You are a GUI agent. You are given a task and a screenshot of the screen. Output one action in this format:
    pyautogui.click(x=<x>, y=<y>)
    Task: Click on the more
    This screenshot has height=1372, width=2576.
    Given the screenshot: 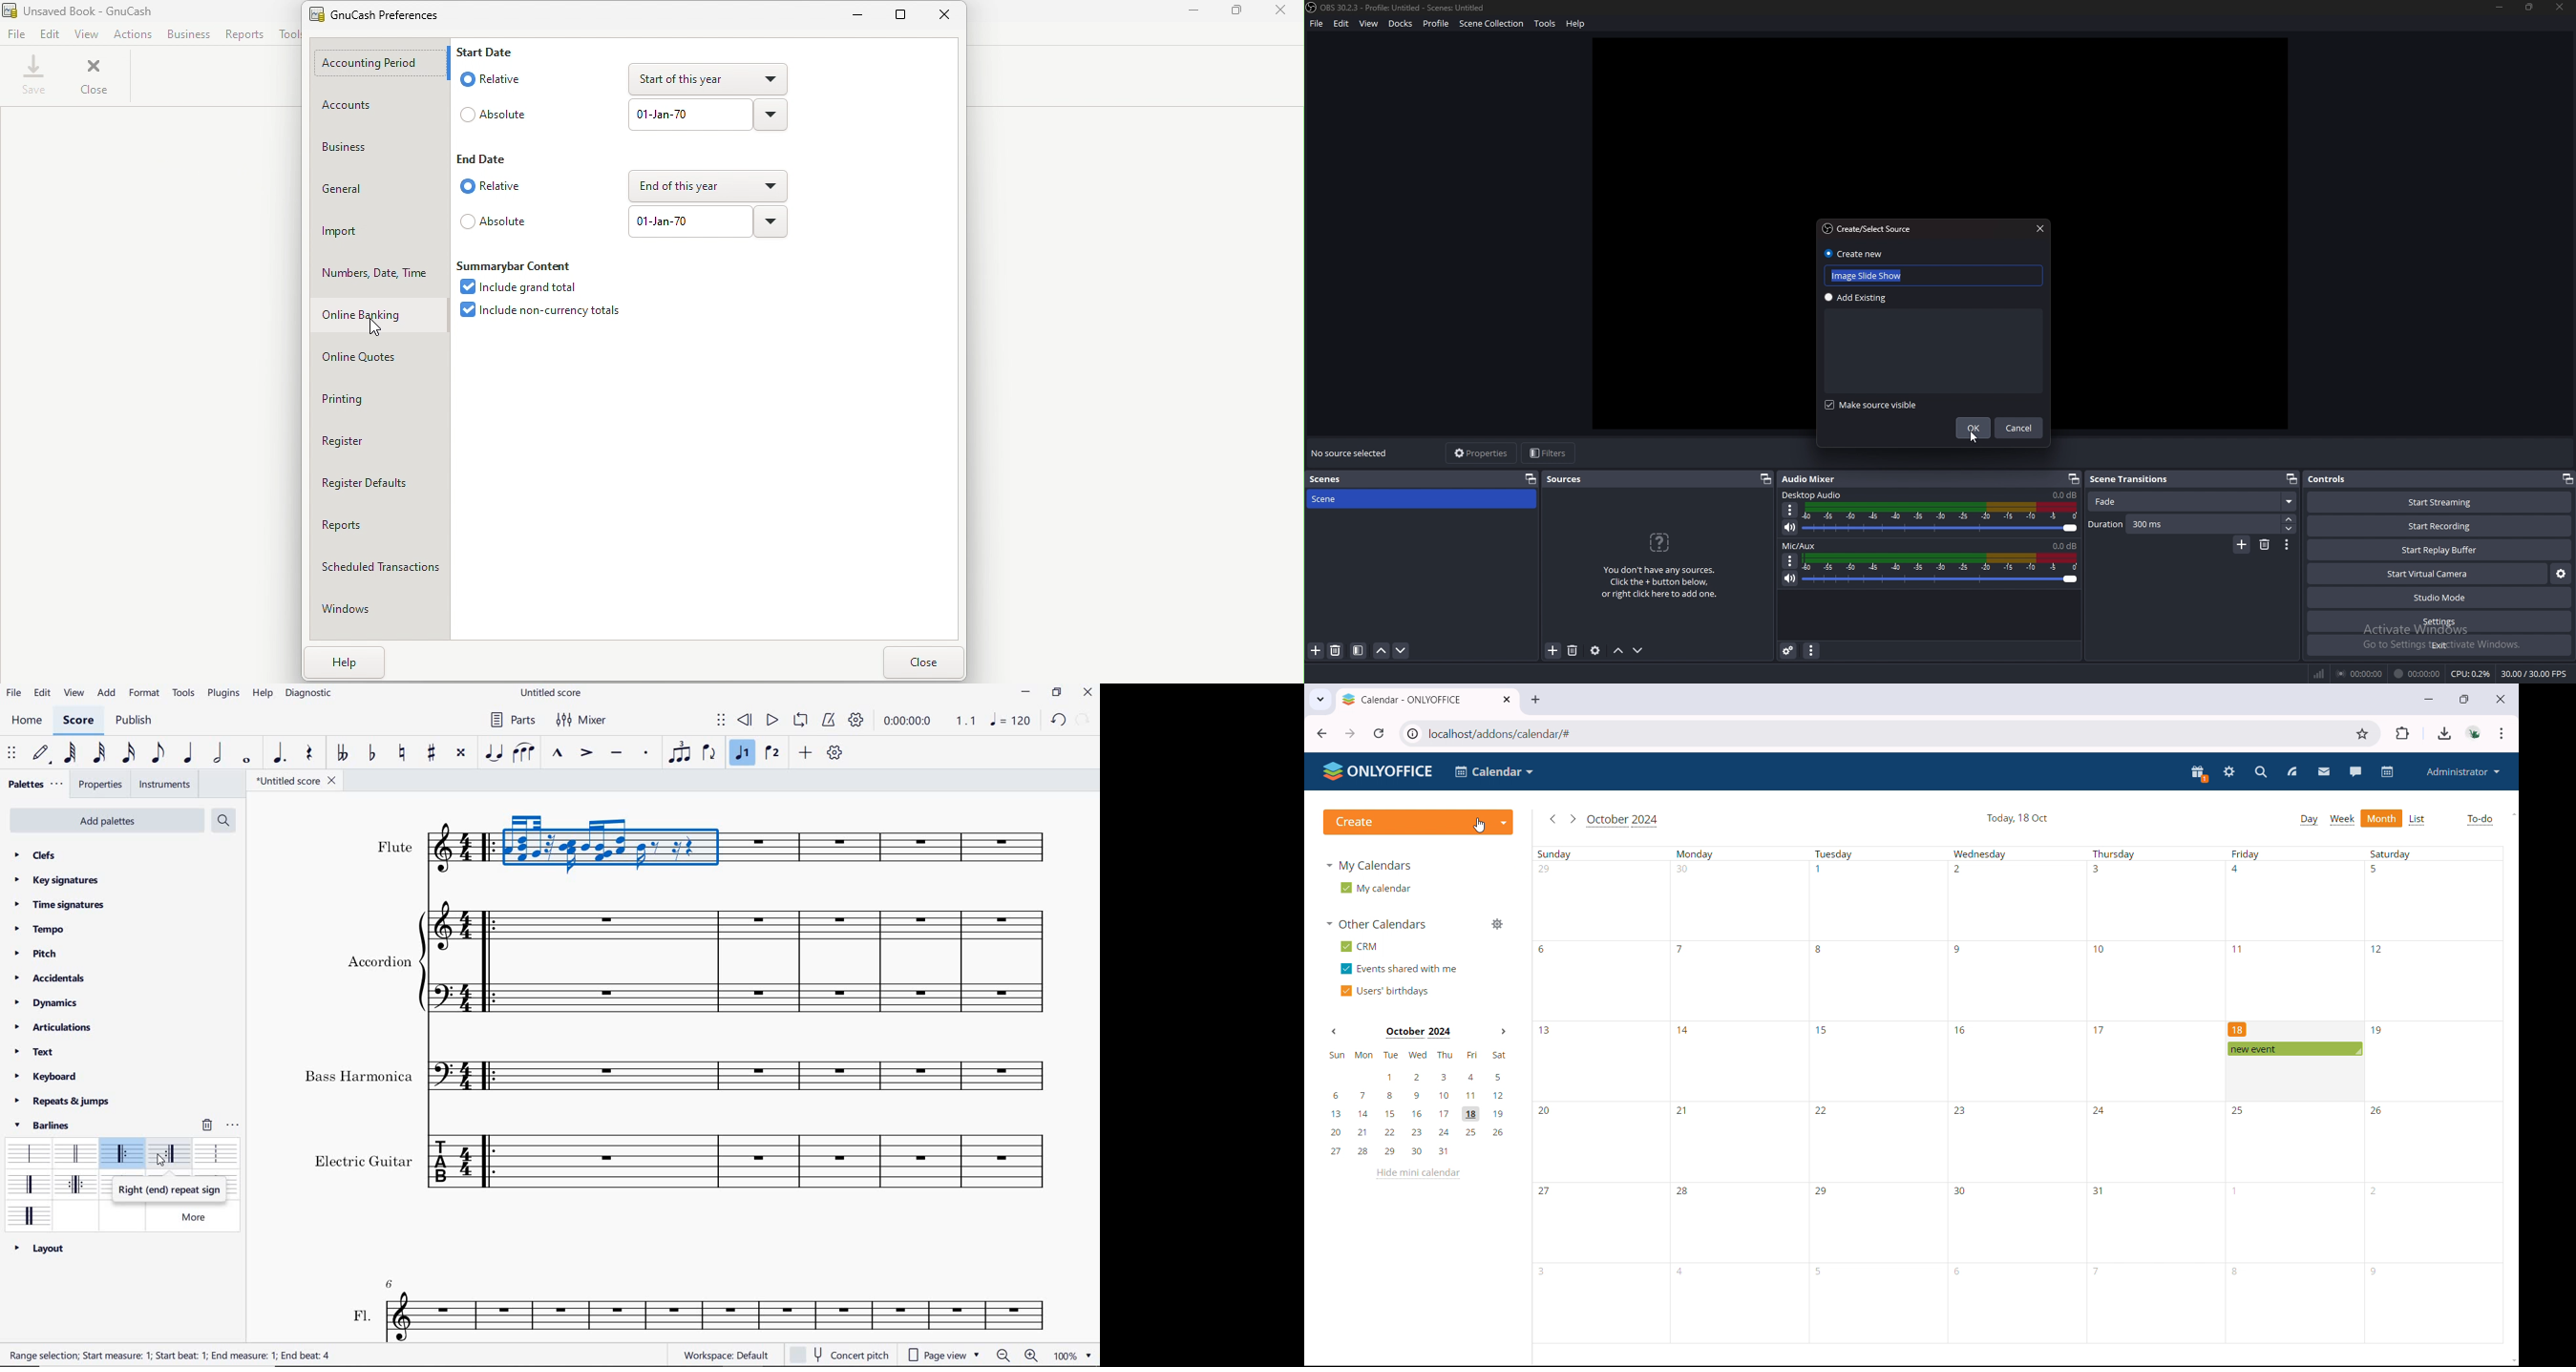 What is the action you would take?
    pyautogui.click(x=200, y=1217)
    